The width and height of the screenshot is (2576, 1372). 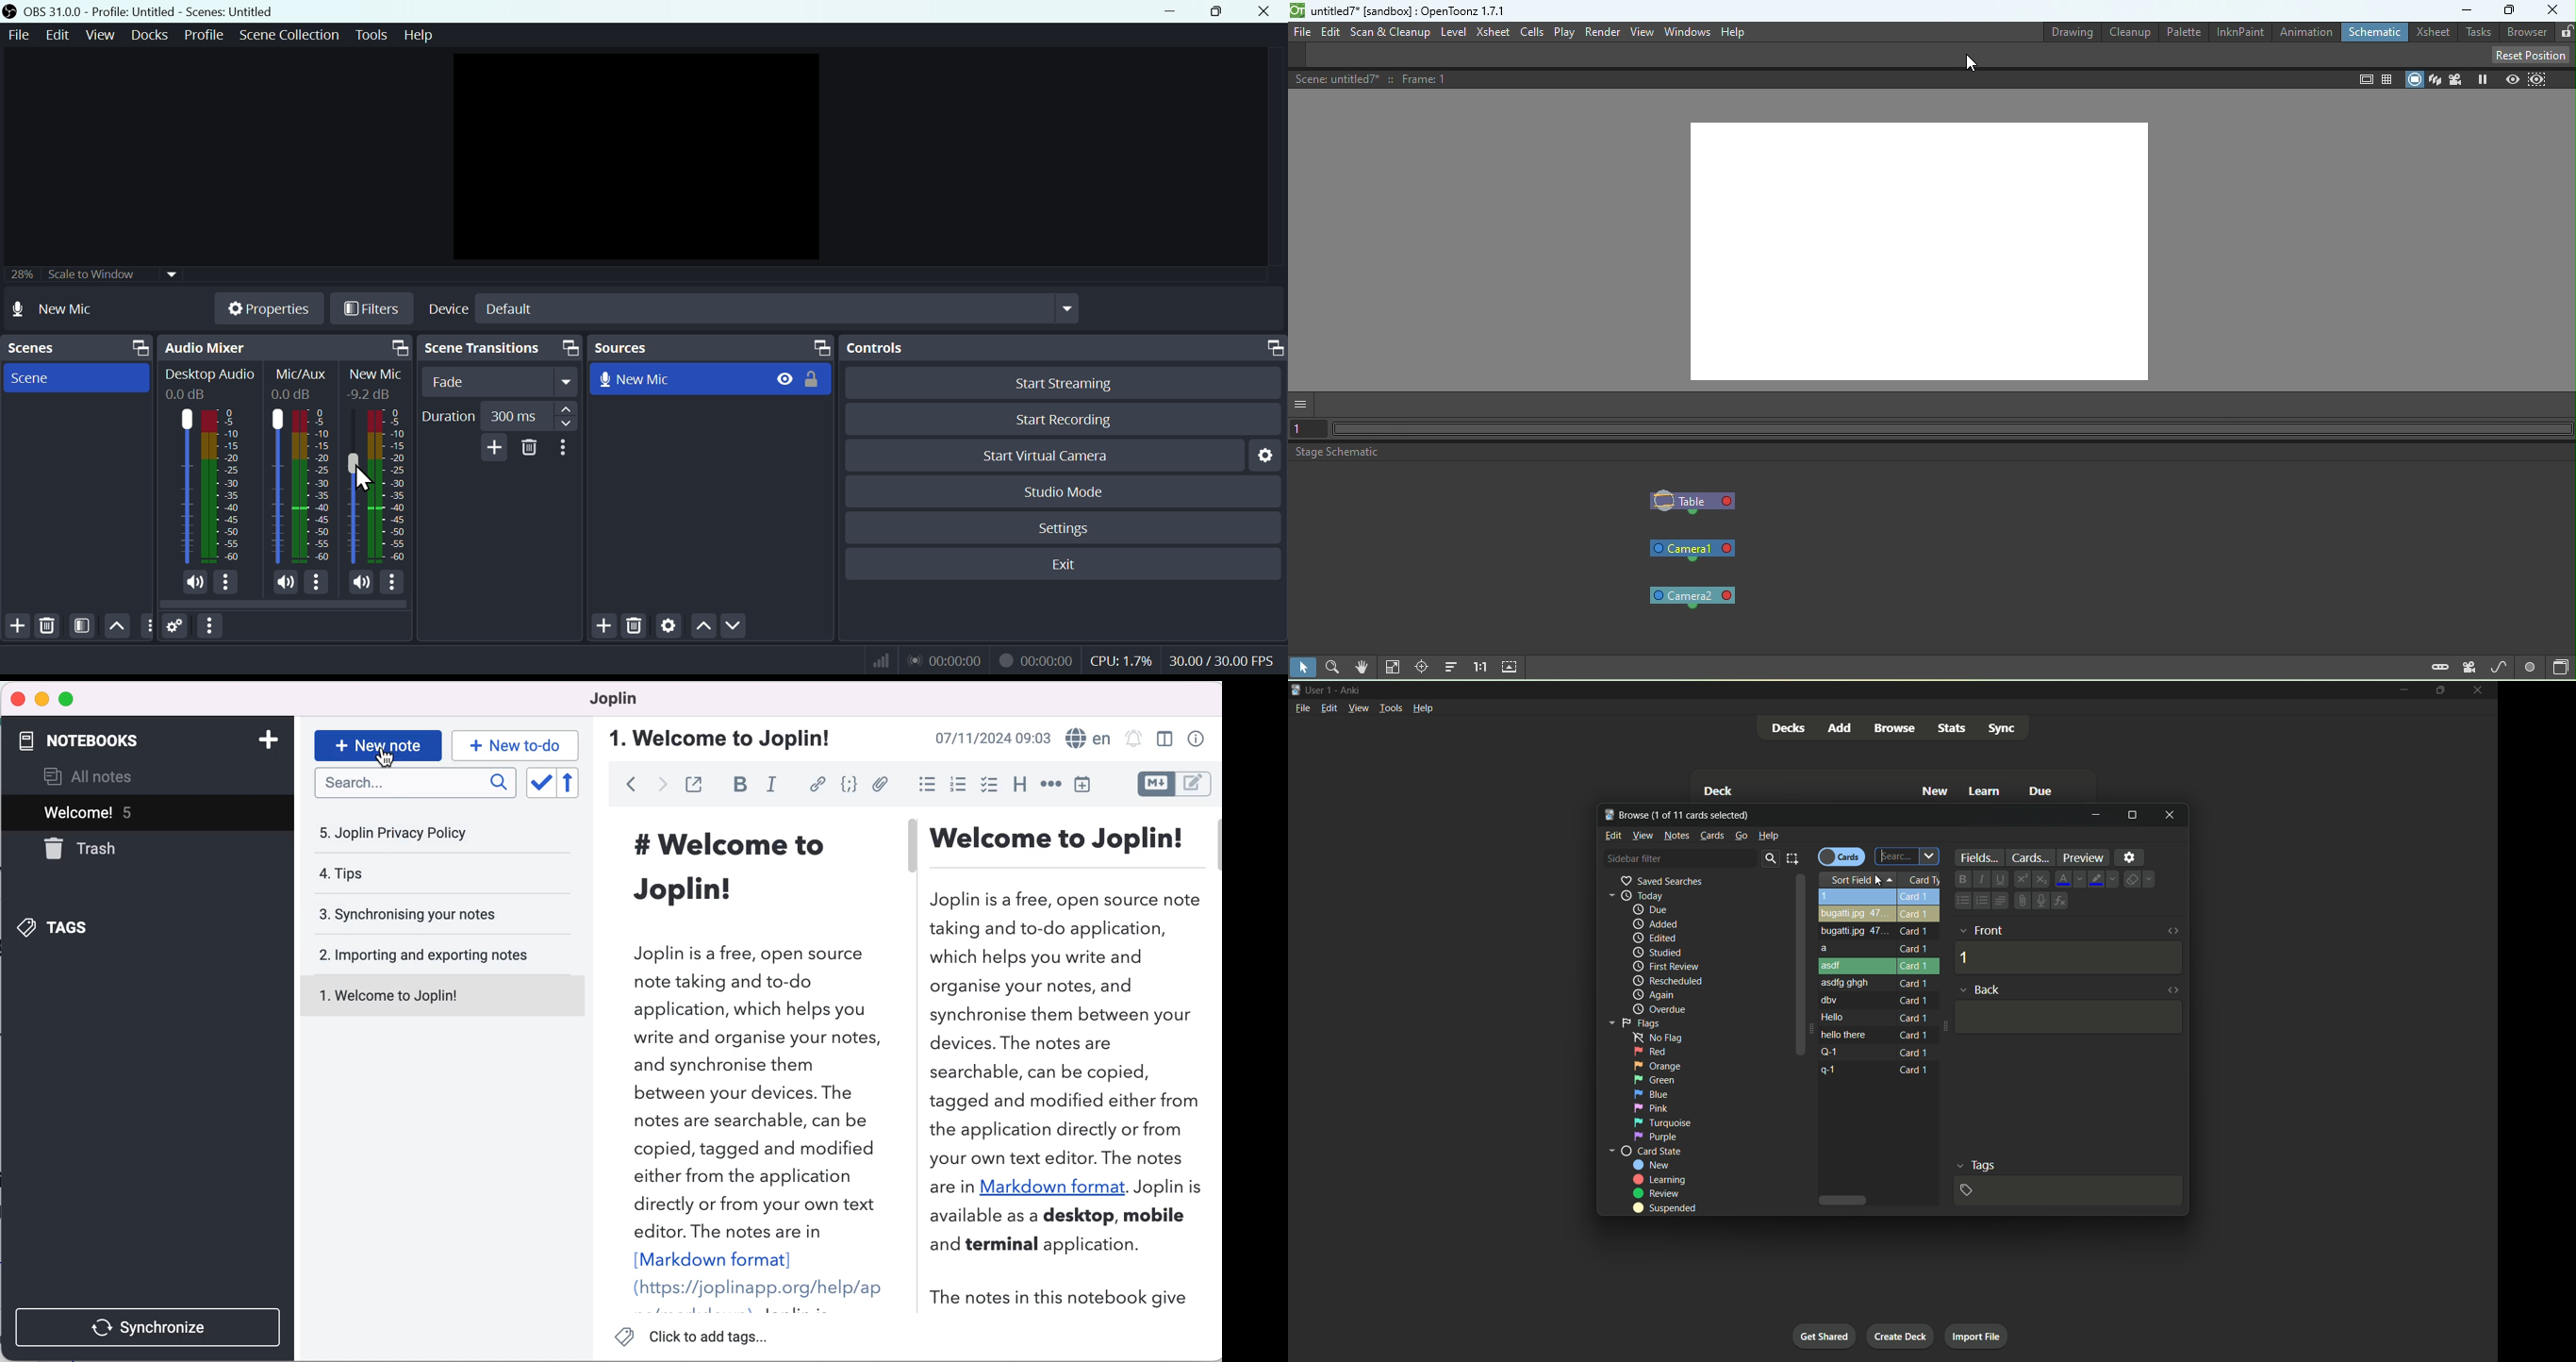 What do you see at coordinates (1664, 1208) in the screenshot?
I see `suspended` at bounding box center [1664, 1208].